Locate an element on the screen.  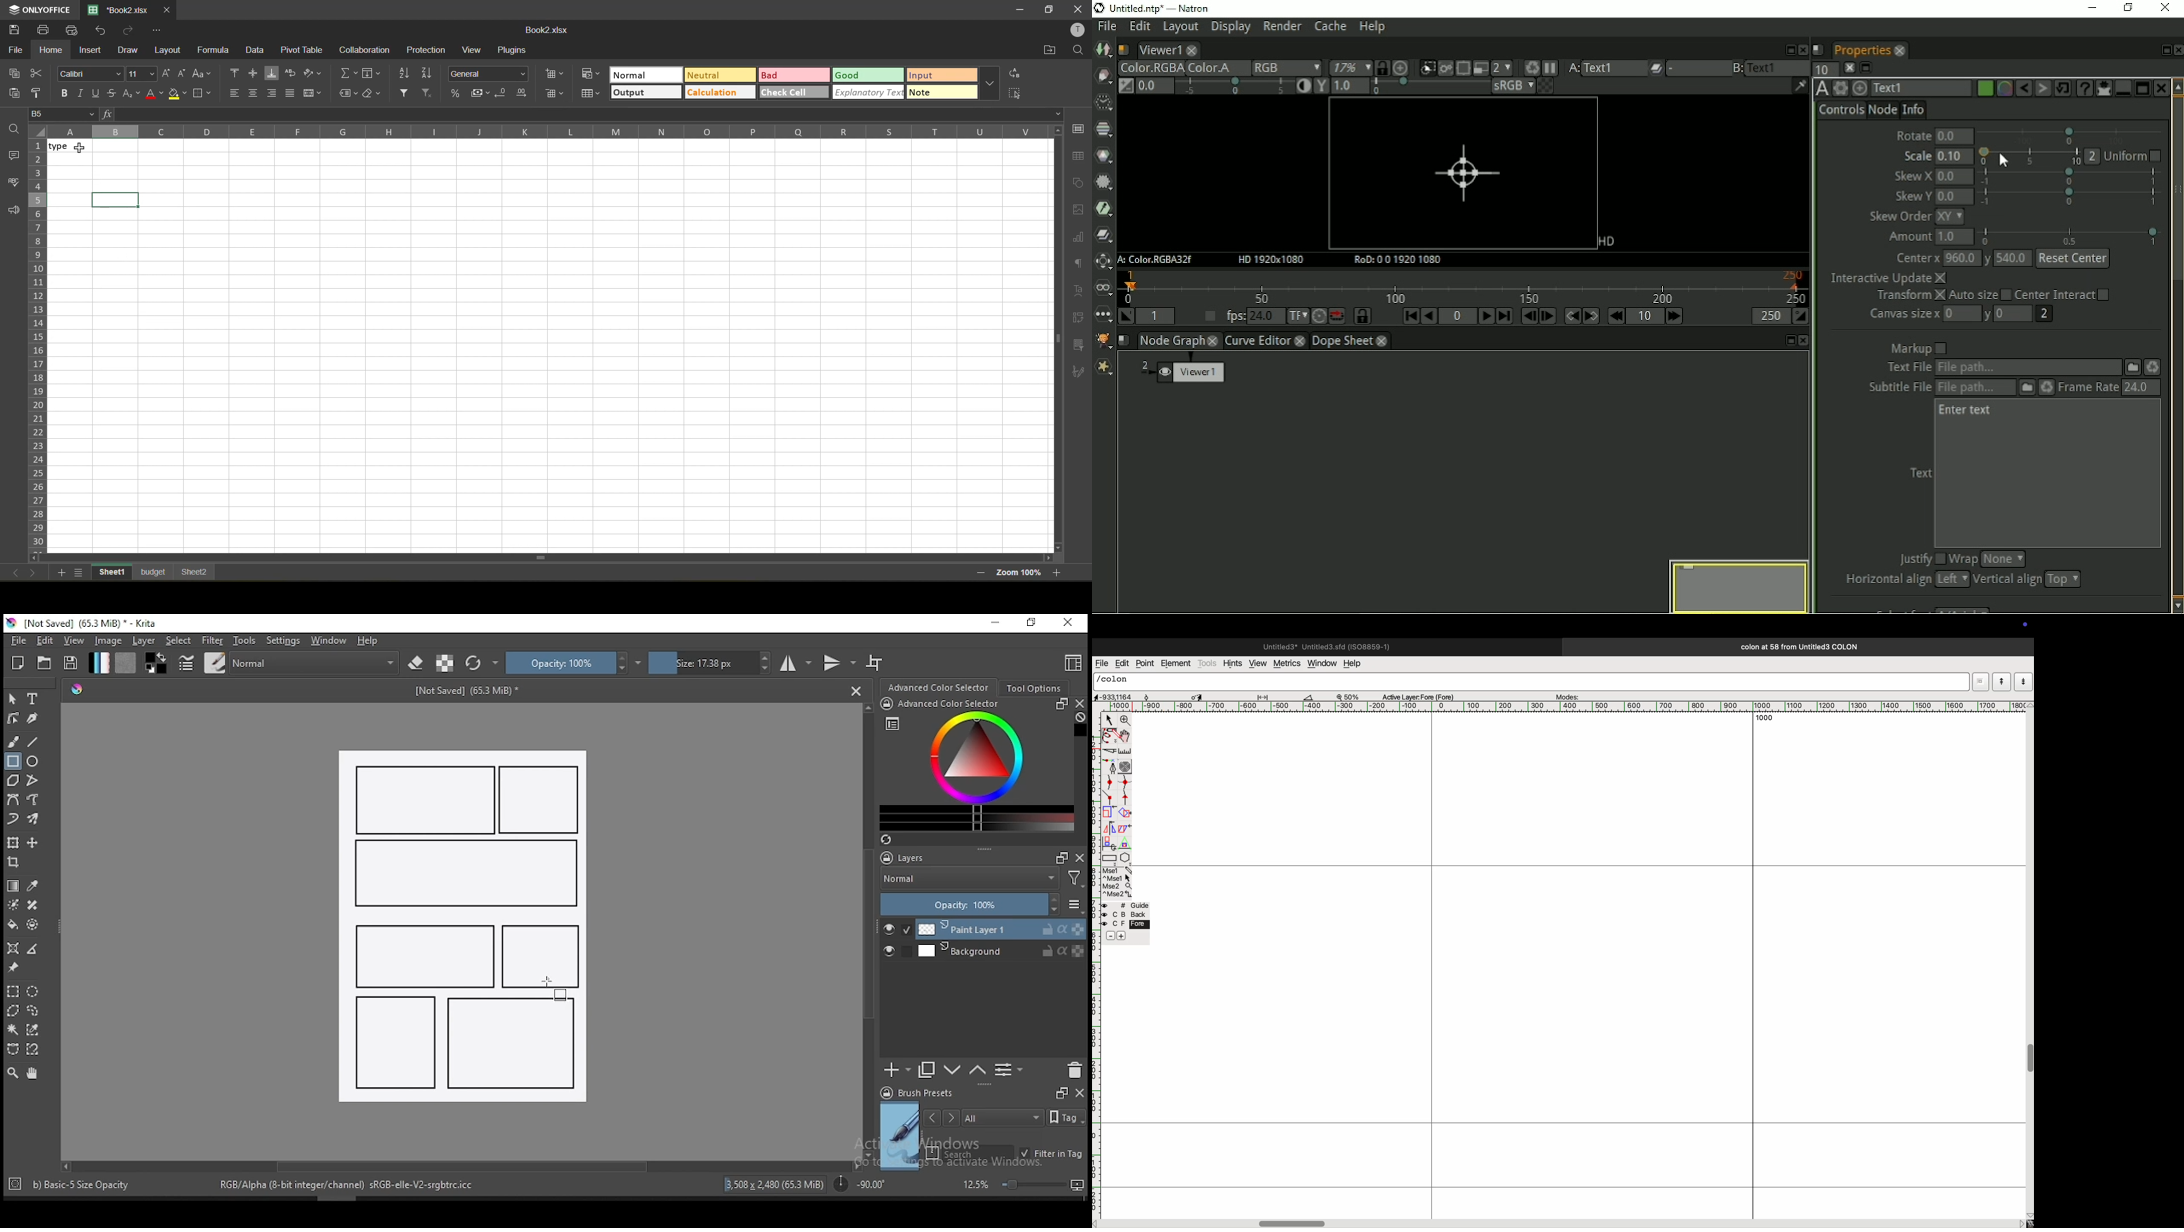
merge and center is located at coordinates (313, 93).